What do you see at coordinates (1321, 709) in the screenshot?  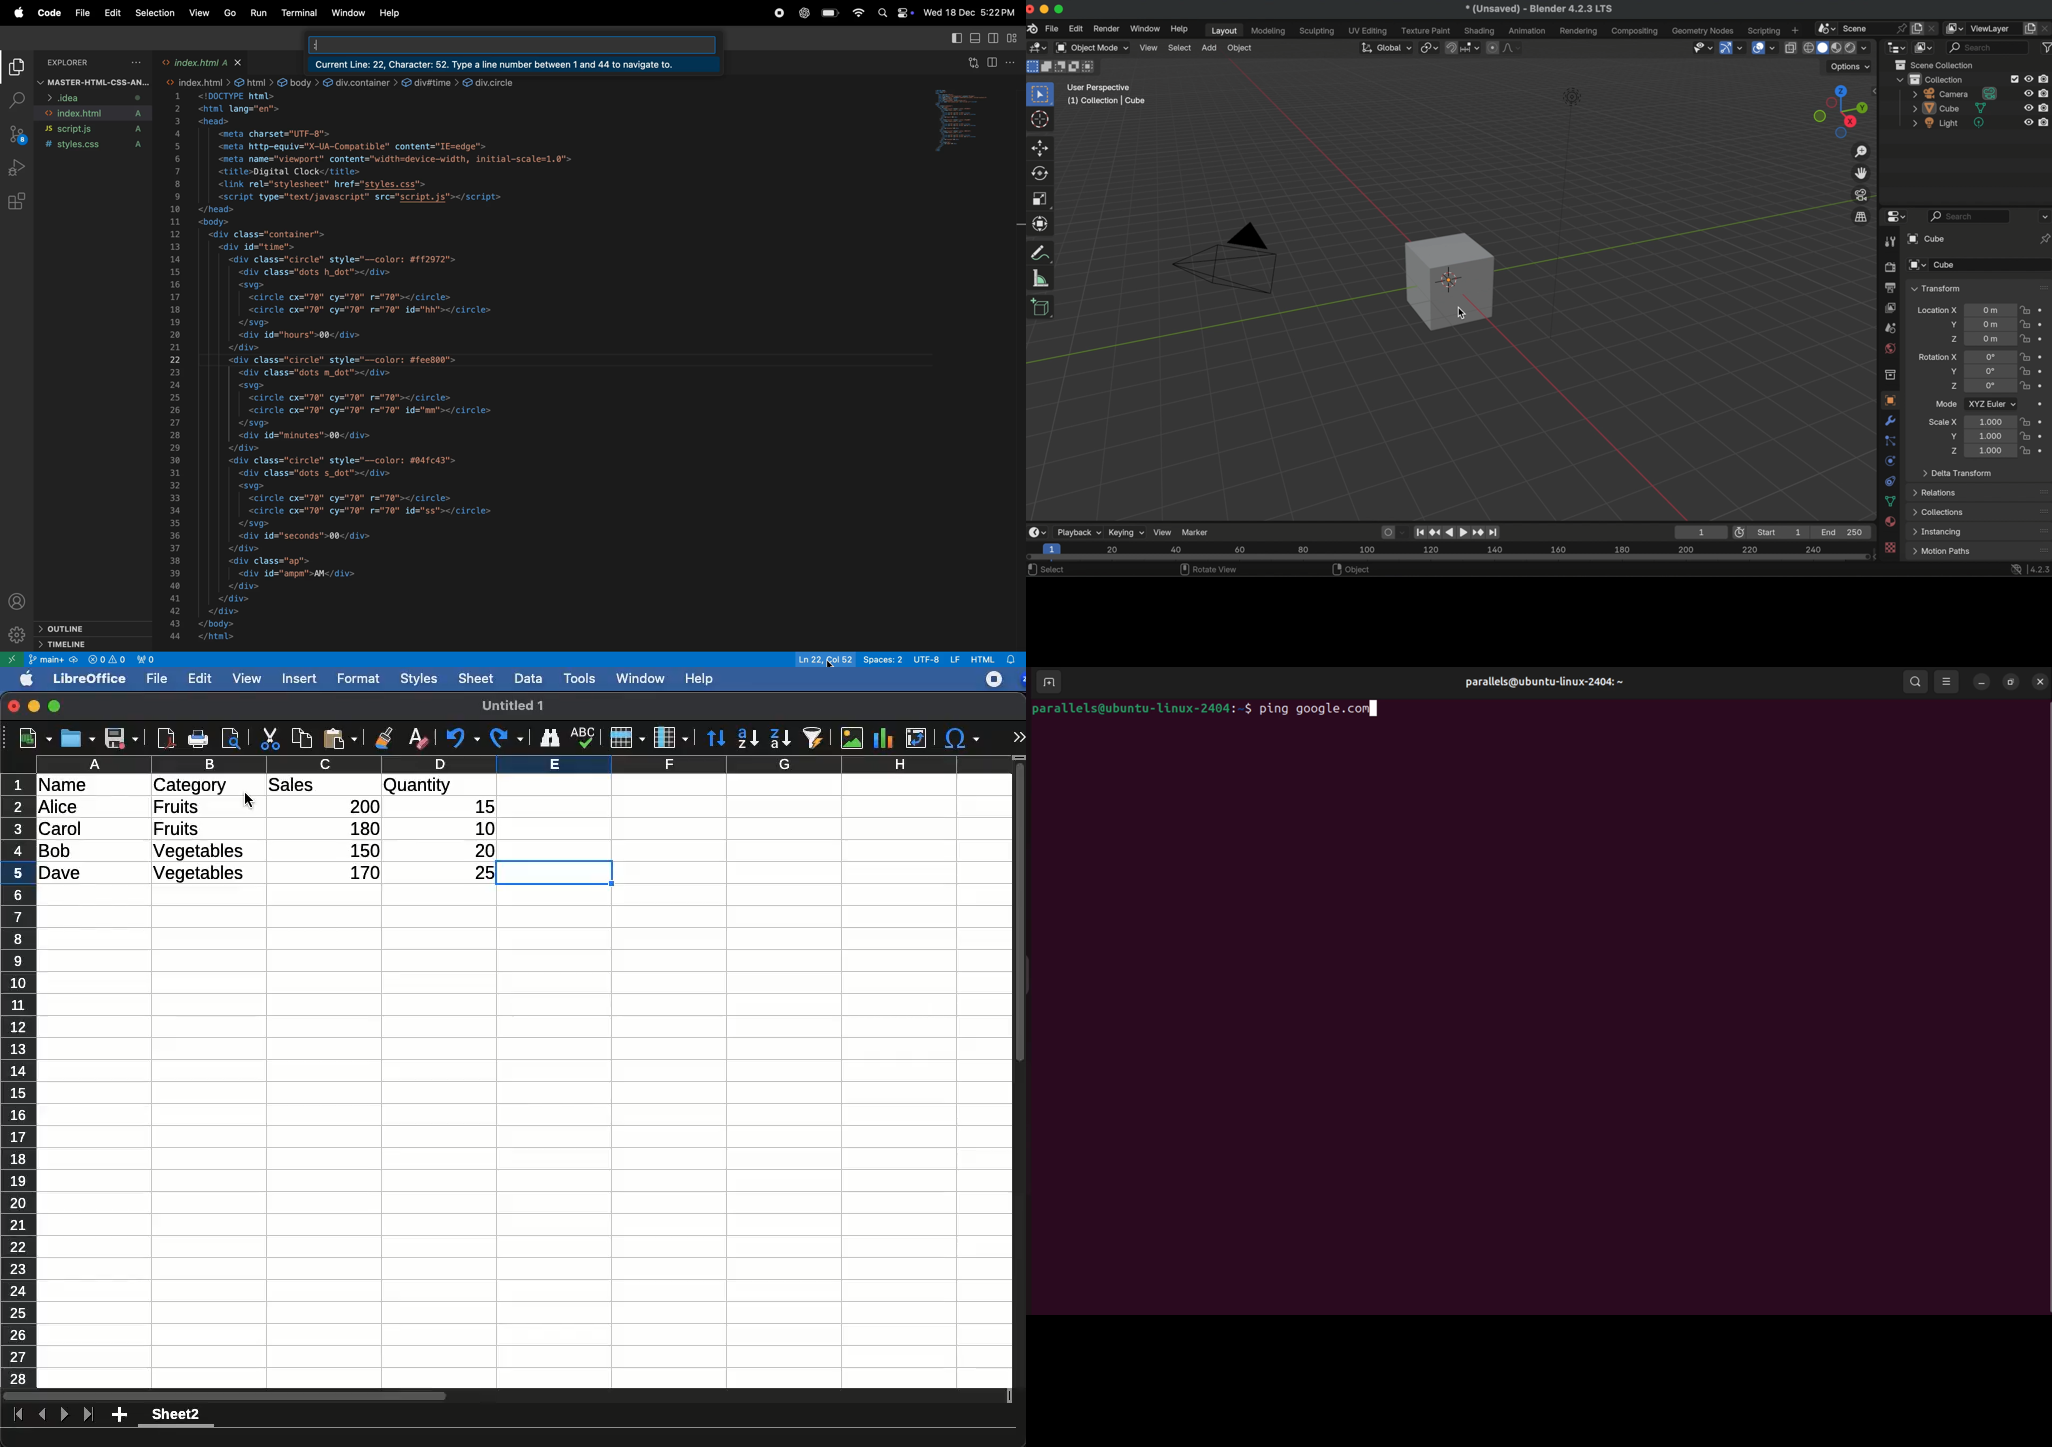 I see `ping google .com` at bounding box center [1321, 709].